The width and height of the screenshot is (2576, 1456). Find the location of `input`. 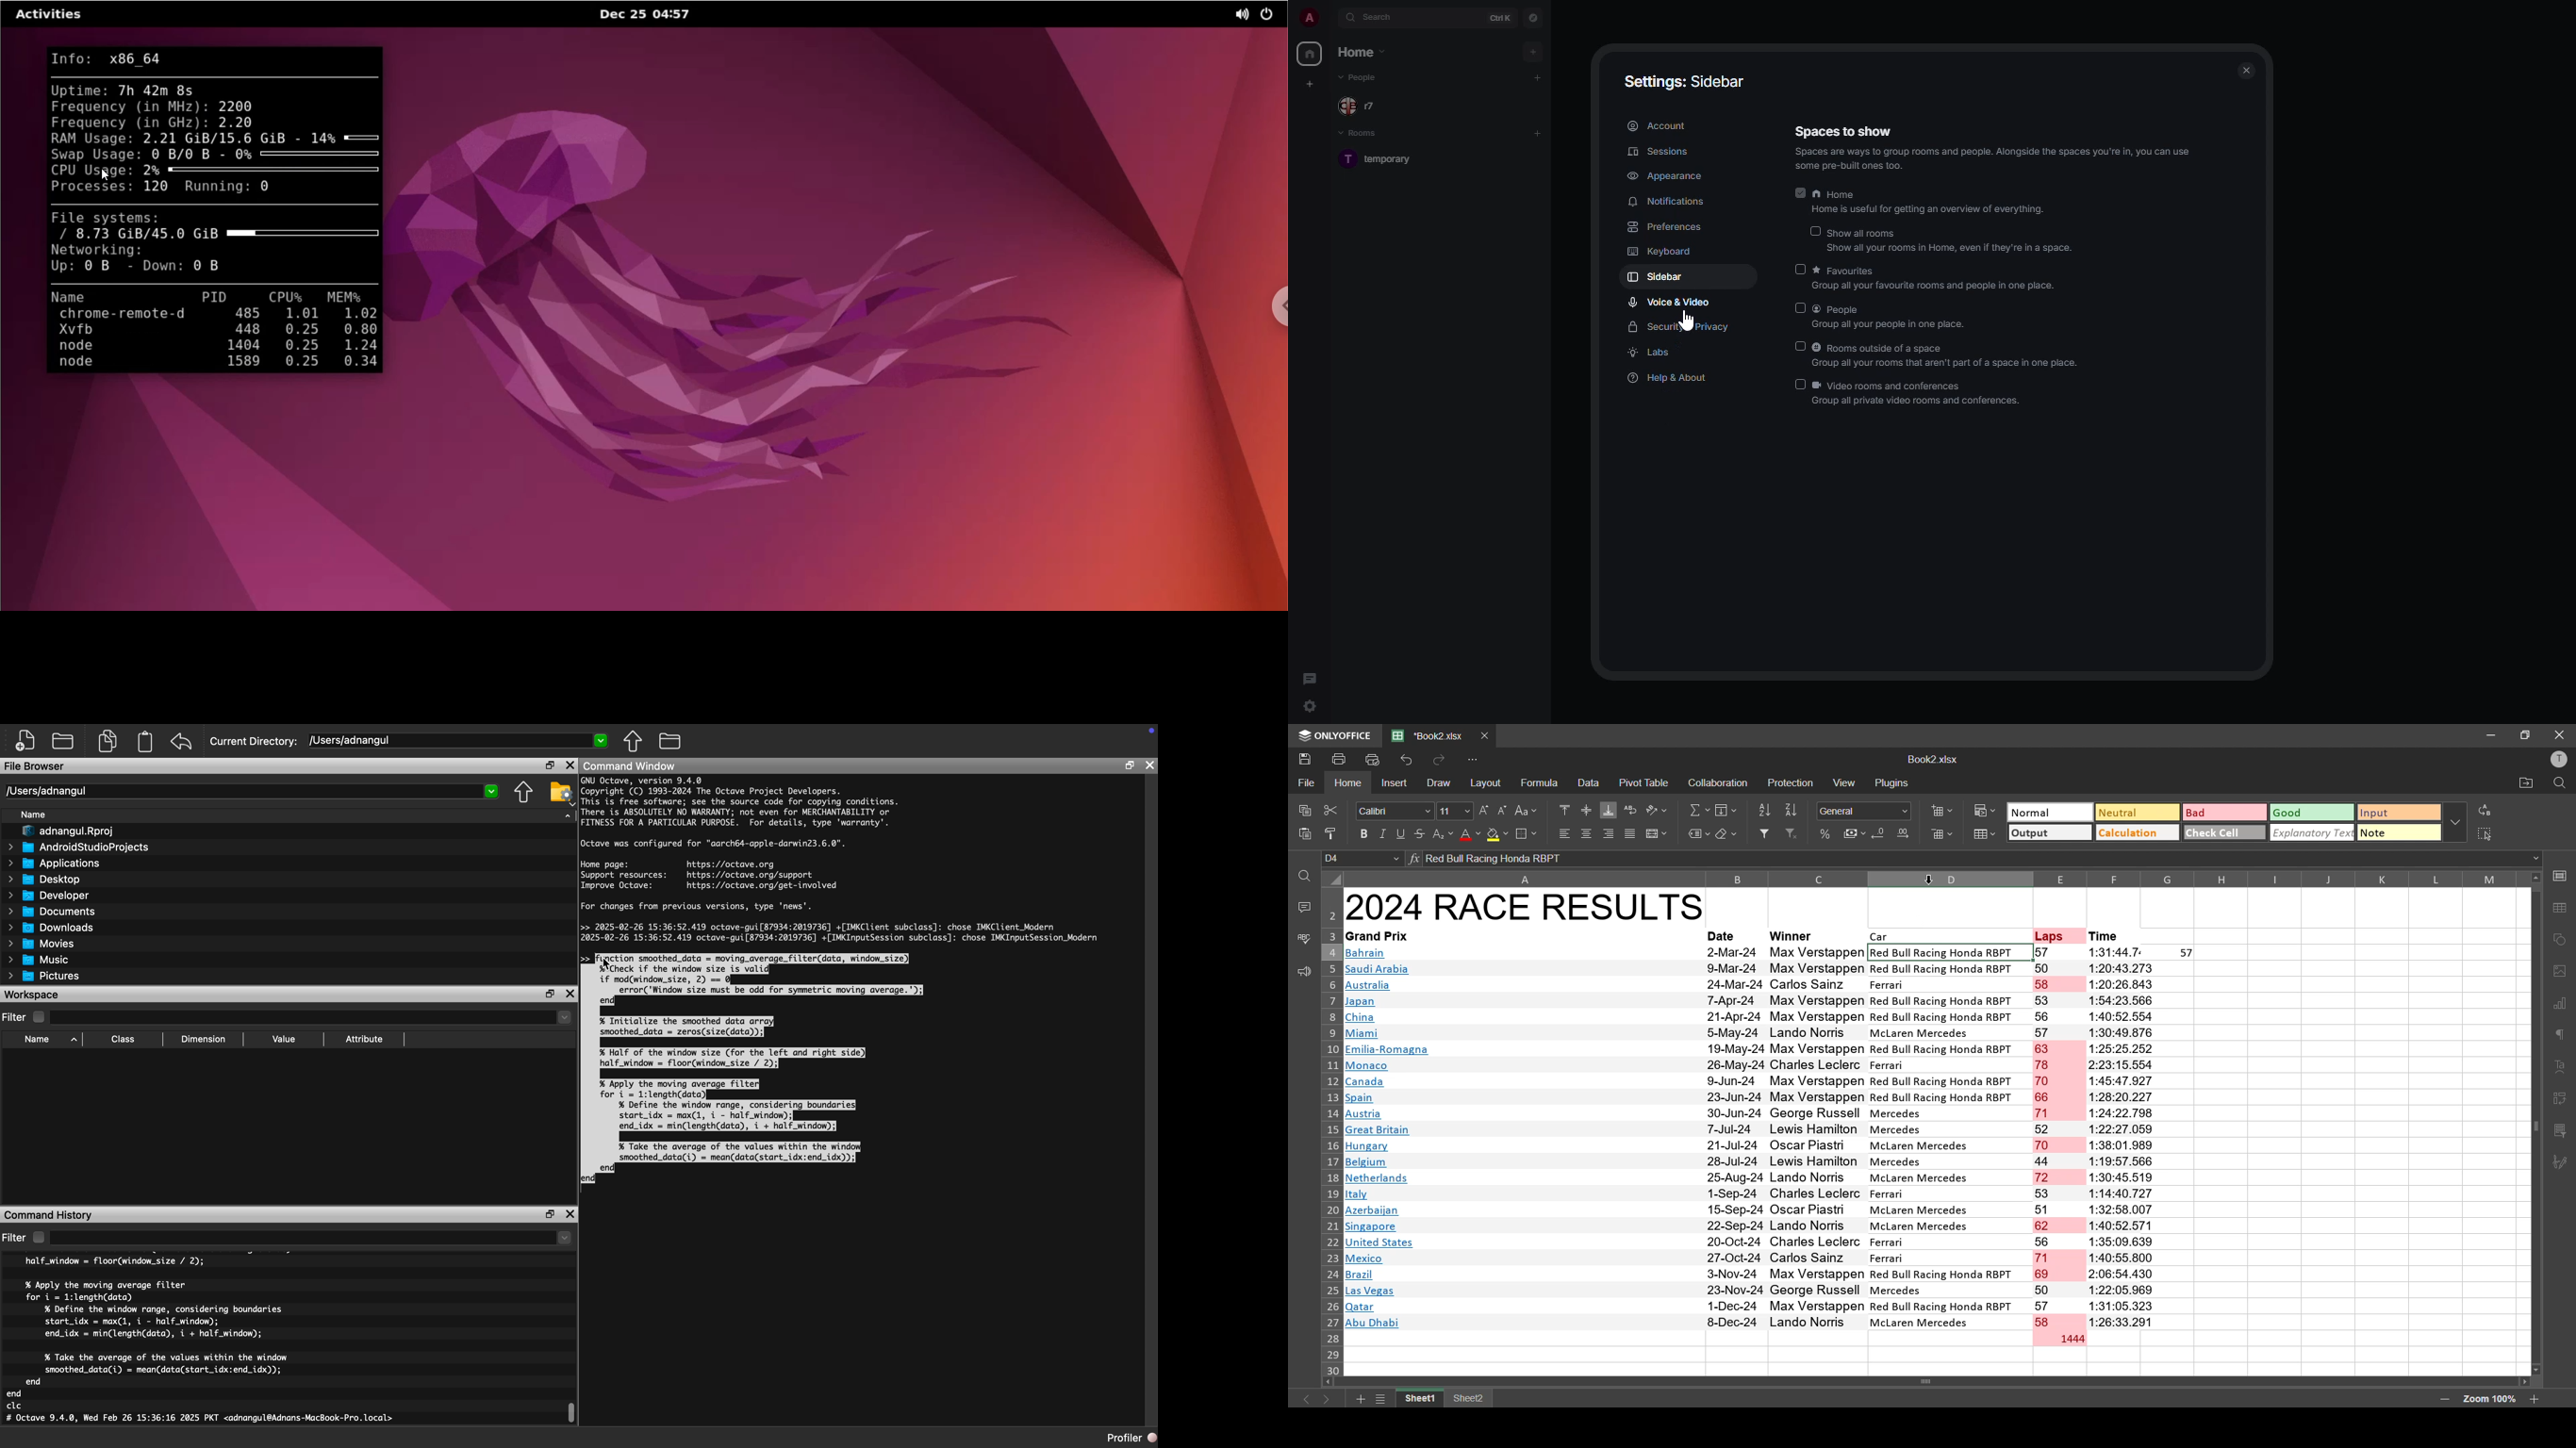

input is located at coordinates (2399, 813).